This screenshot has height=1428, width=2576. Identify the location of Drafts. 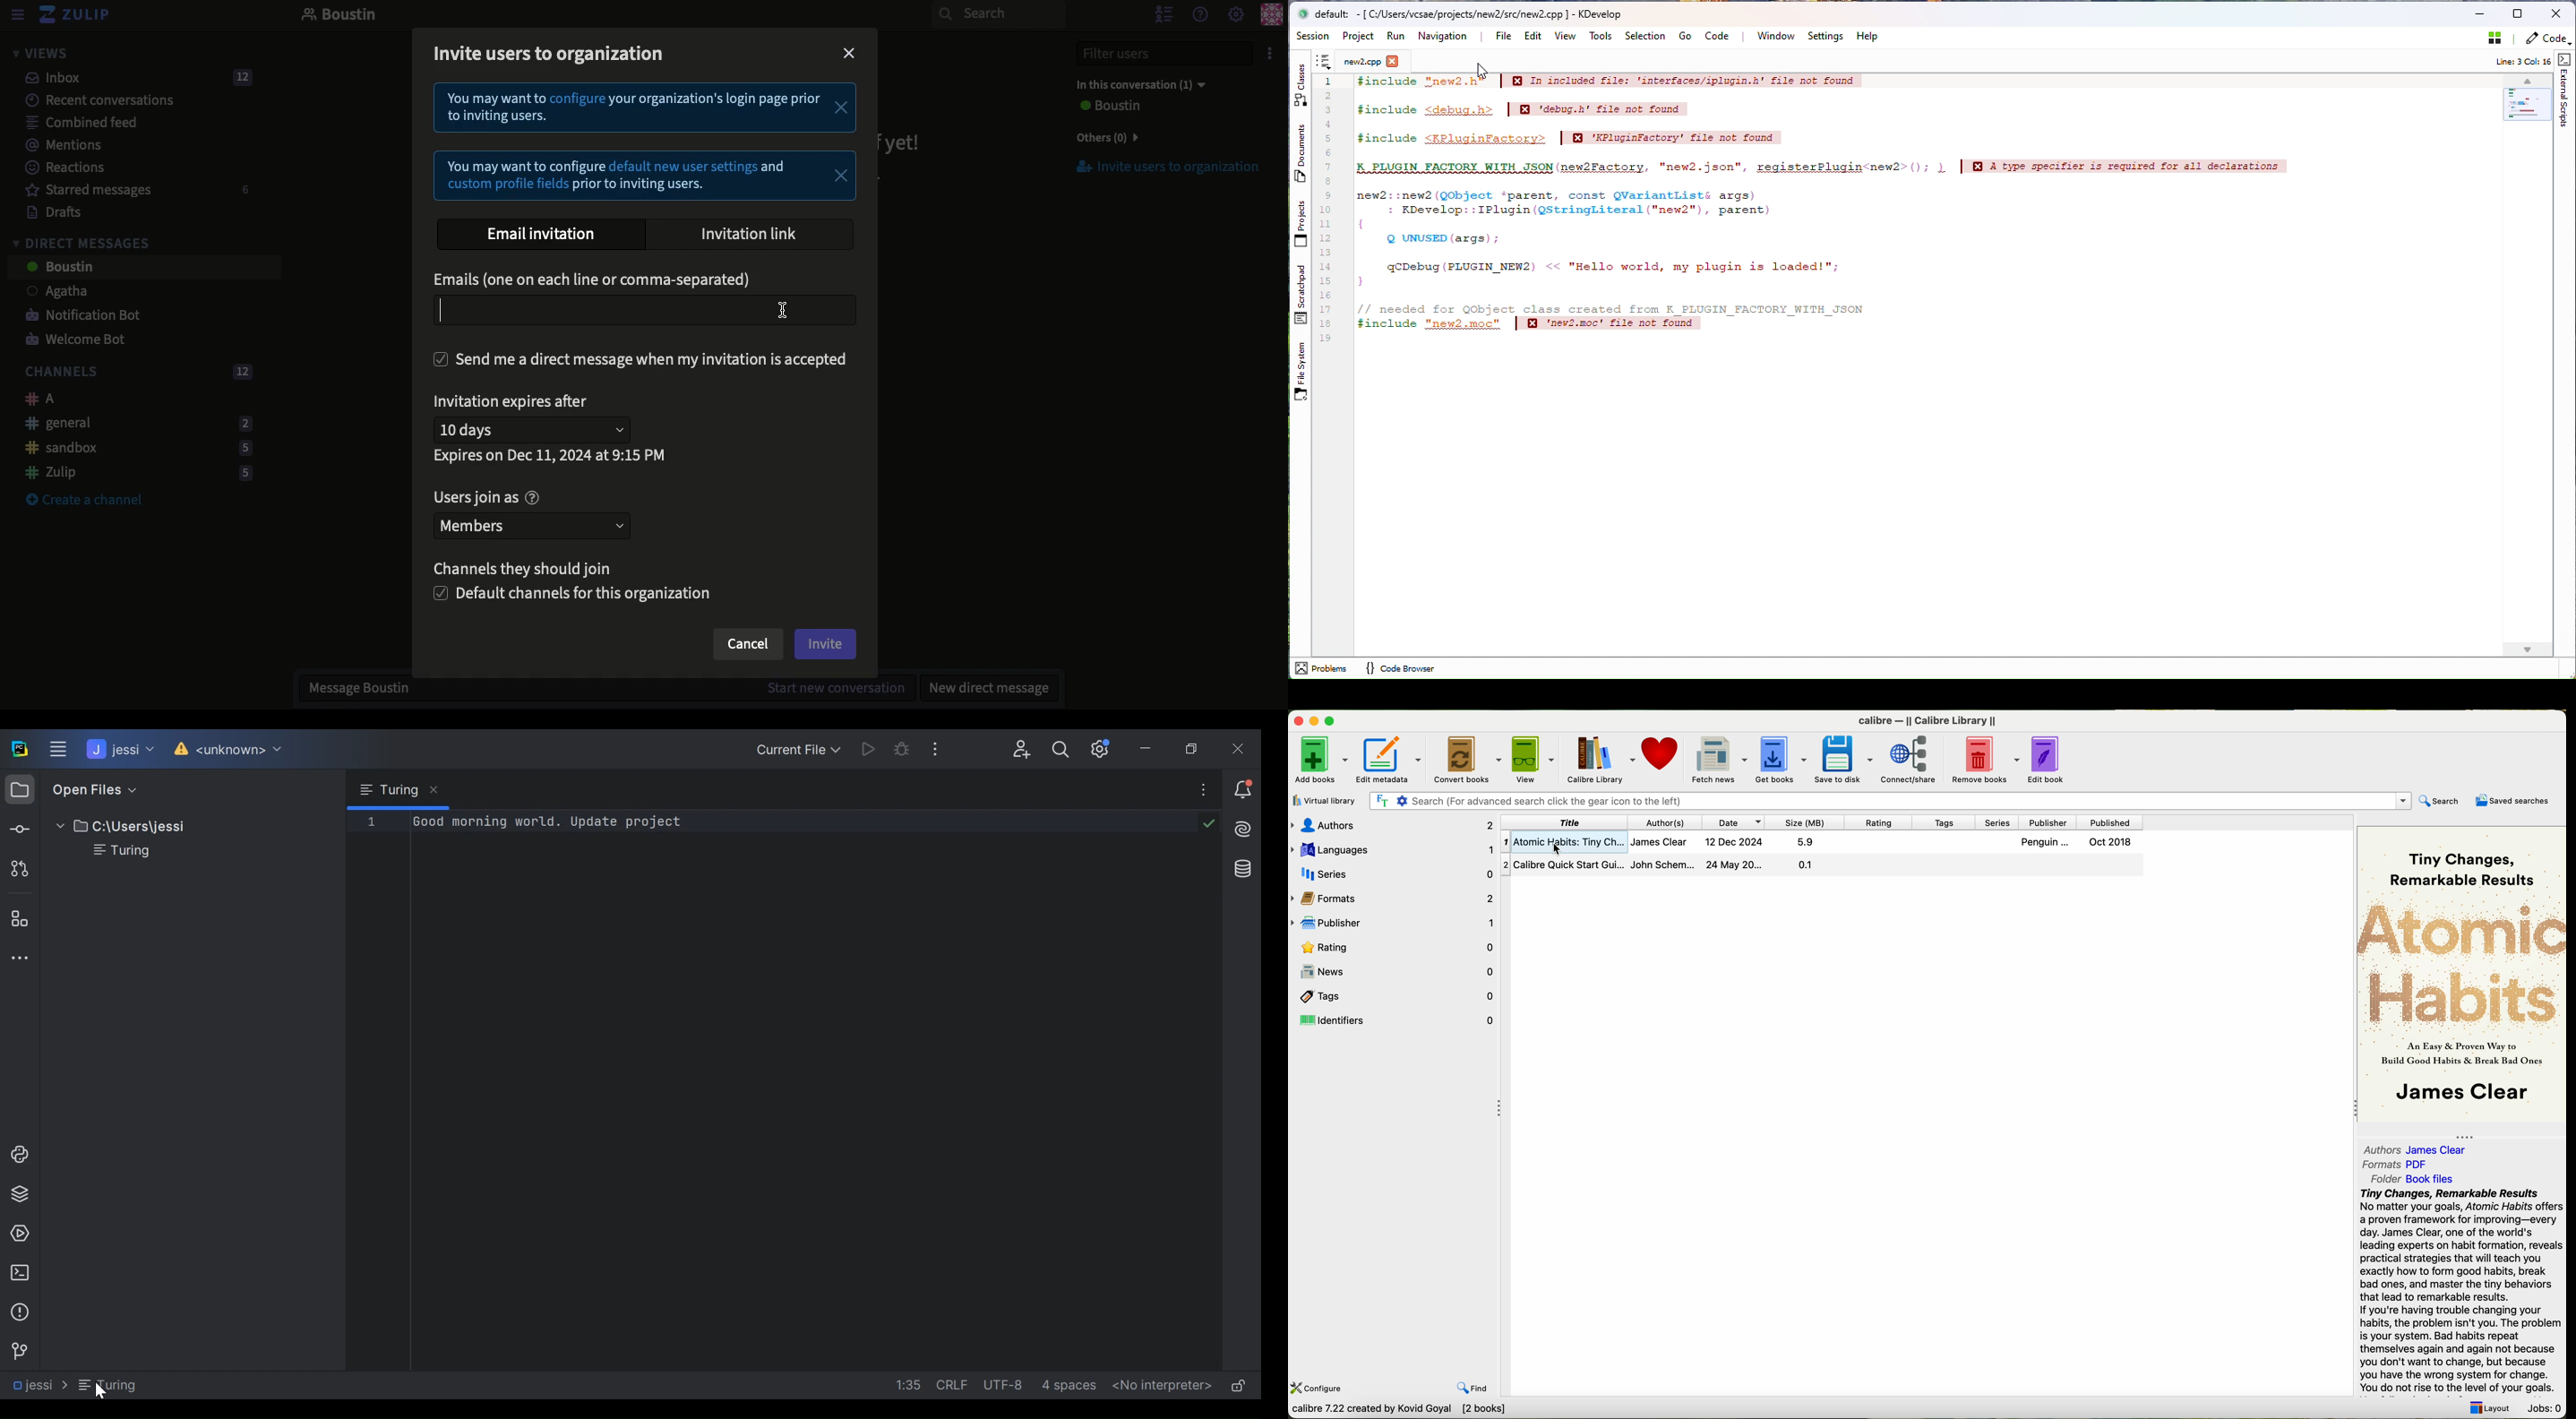
(46, 211).